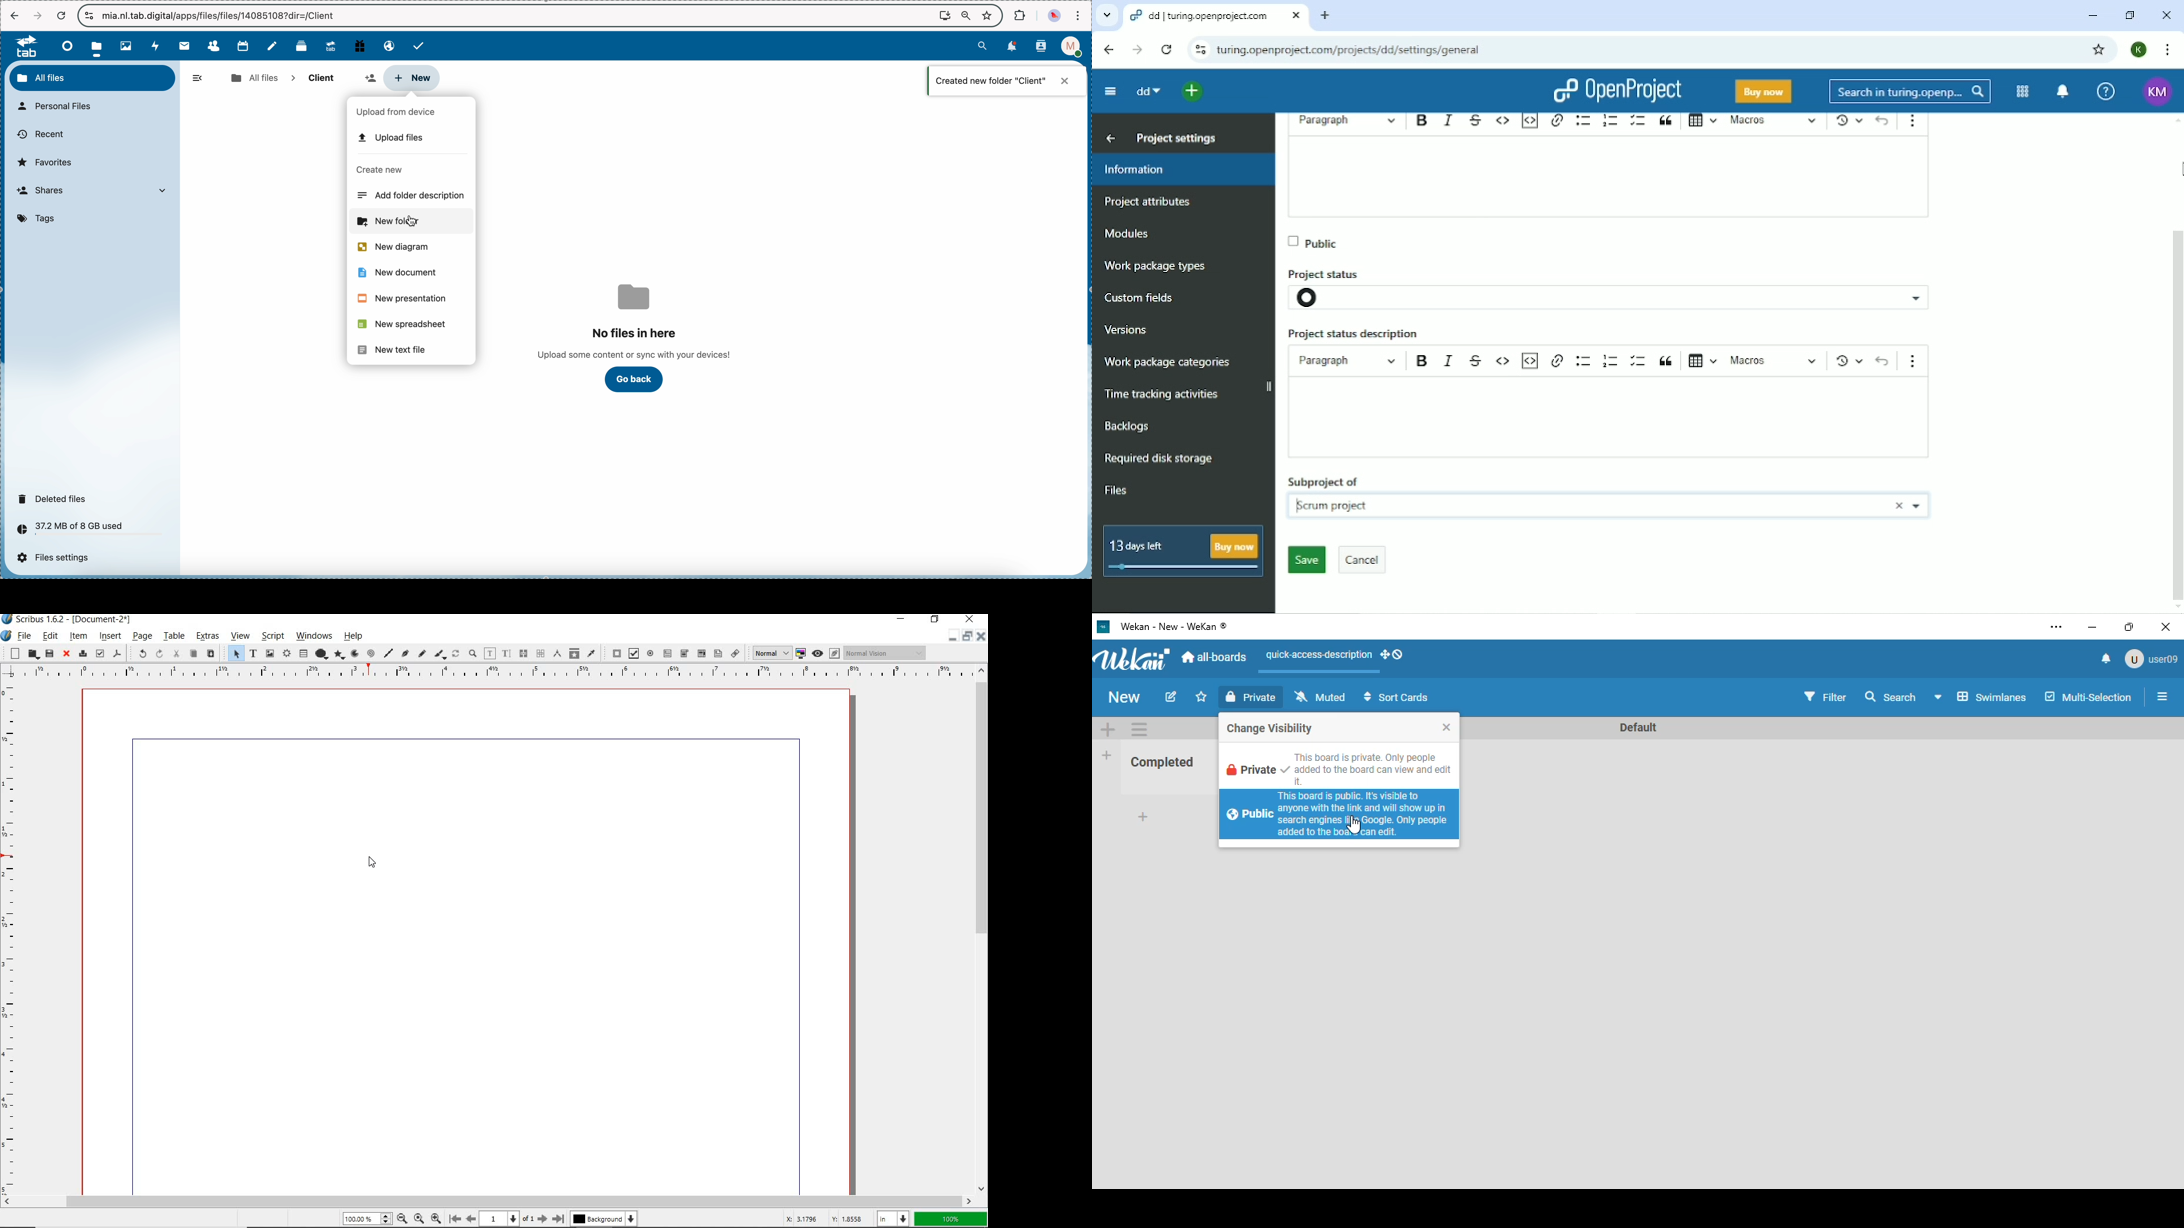 This screenshot has width=2184, height=1232. Describe the element at coordinates (304, 653) in the screenshot. I see `table` at that location.